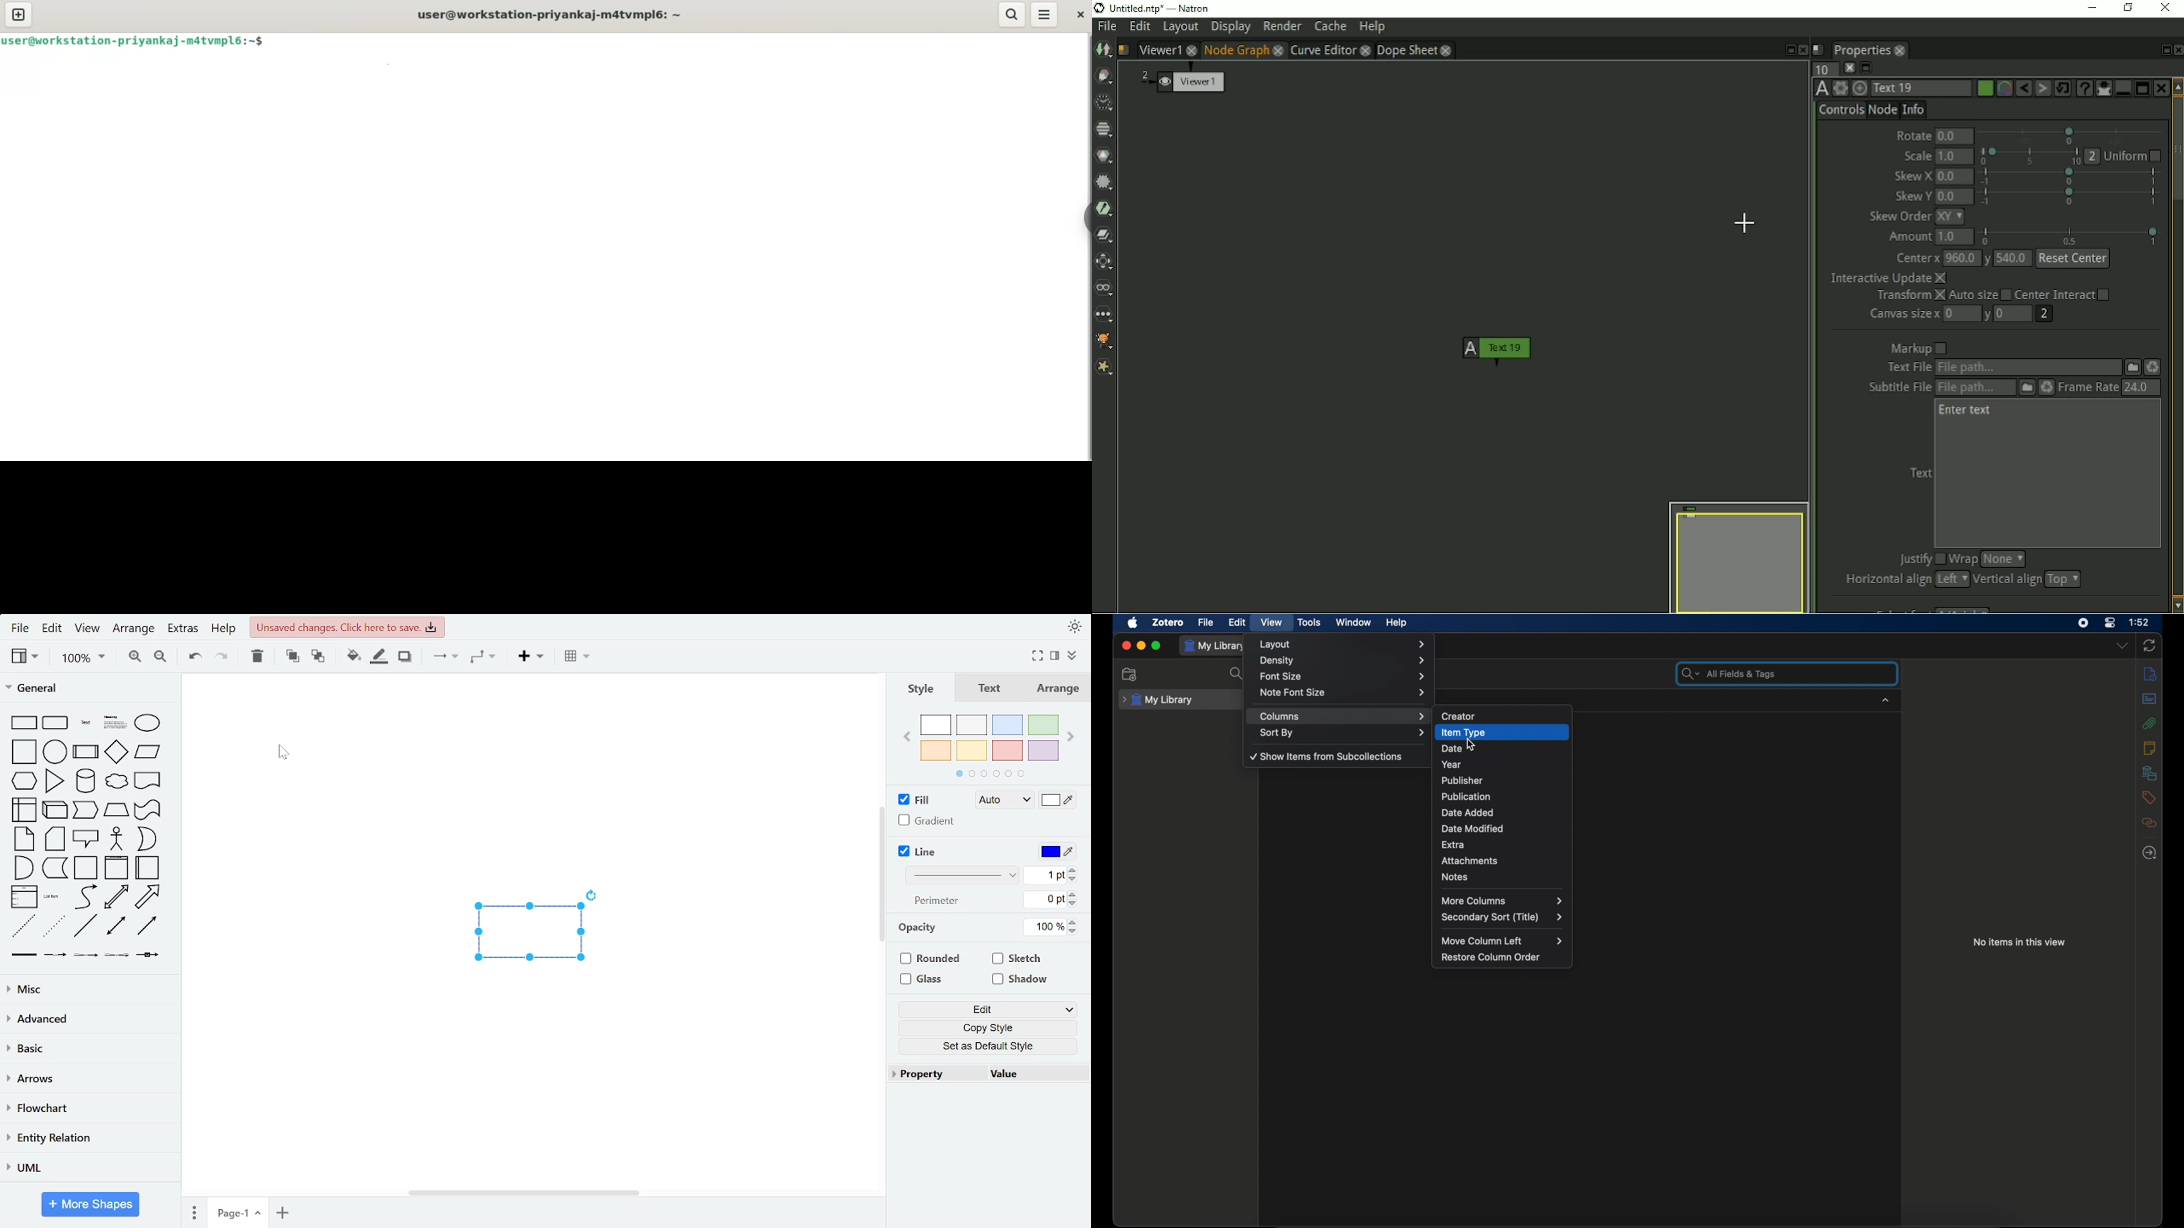  I want to click on year, so click(1452, 765).